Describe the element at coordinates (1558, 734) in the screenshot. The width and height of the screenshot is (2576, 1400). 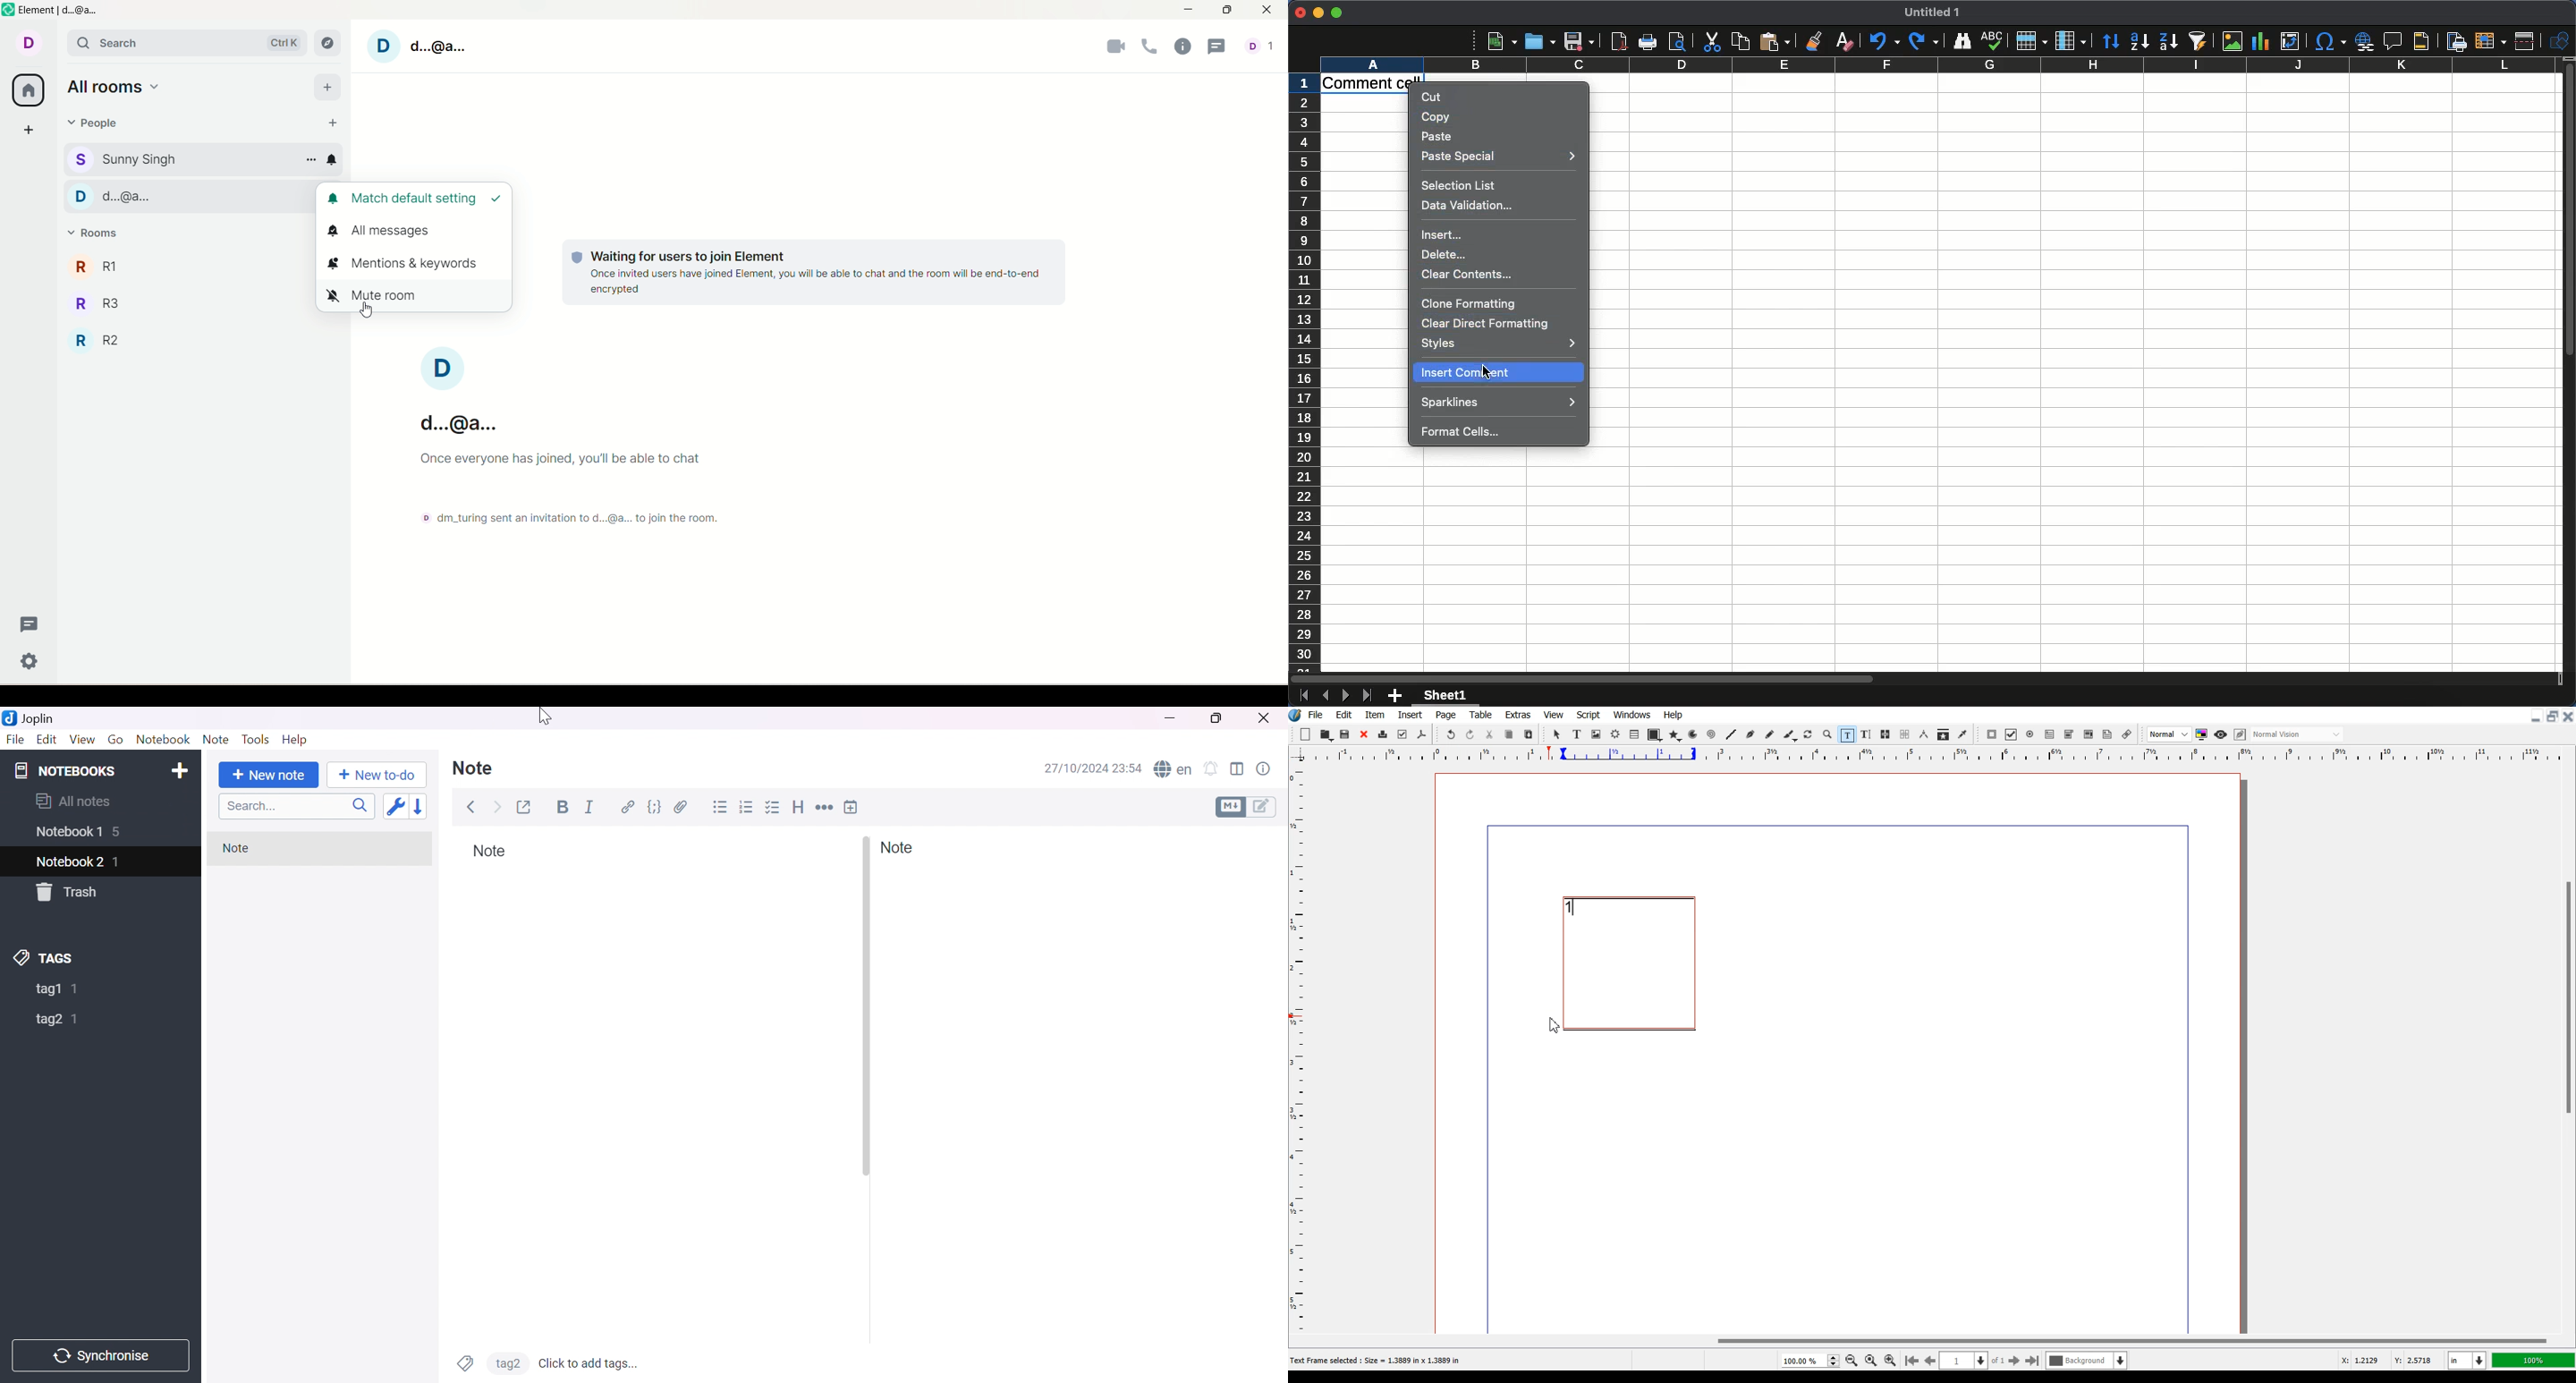
I see `Select Item` at that location.